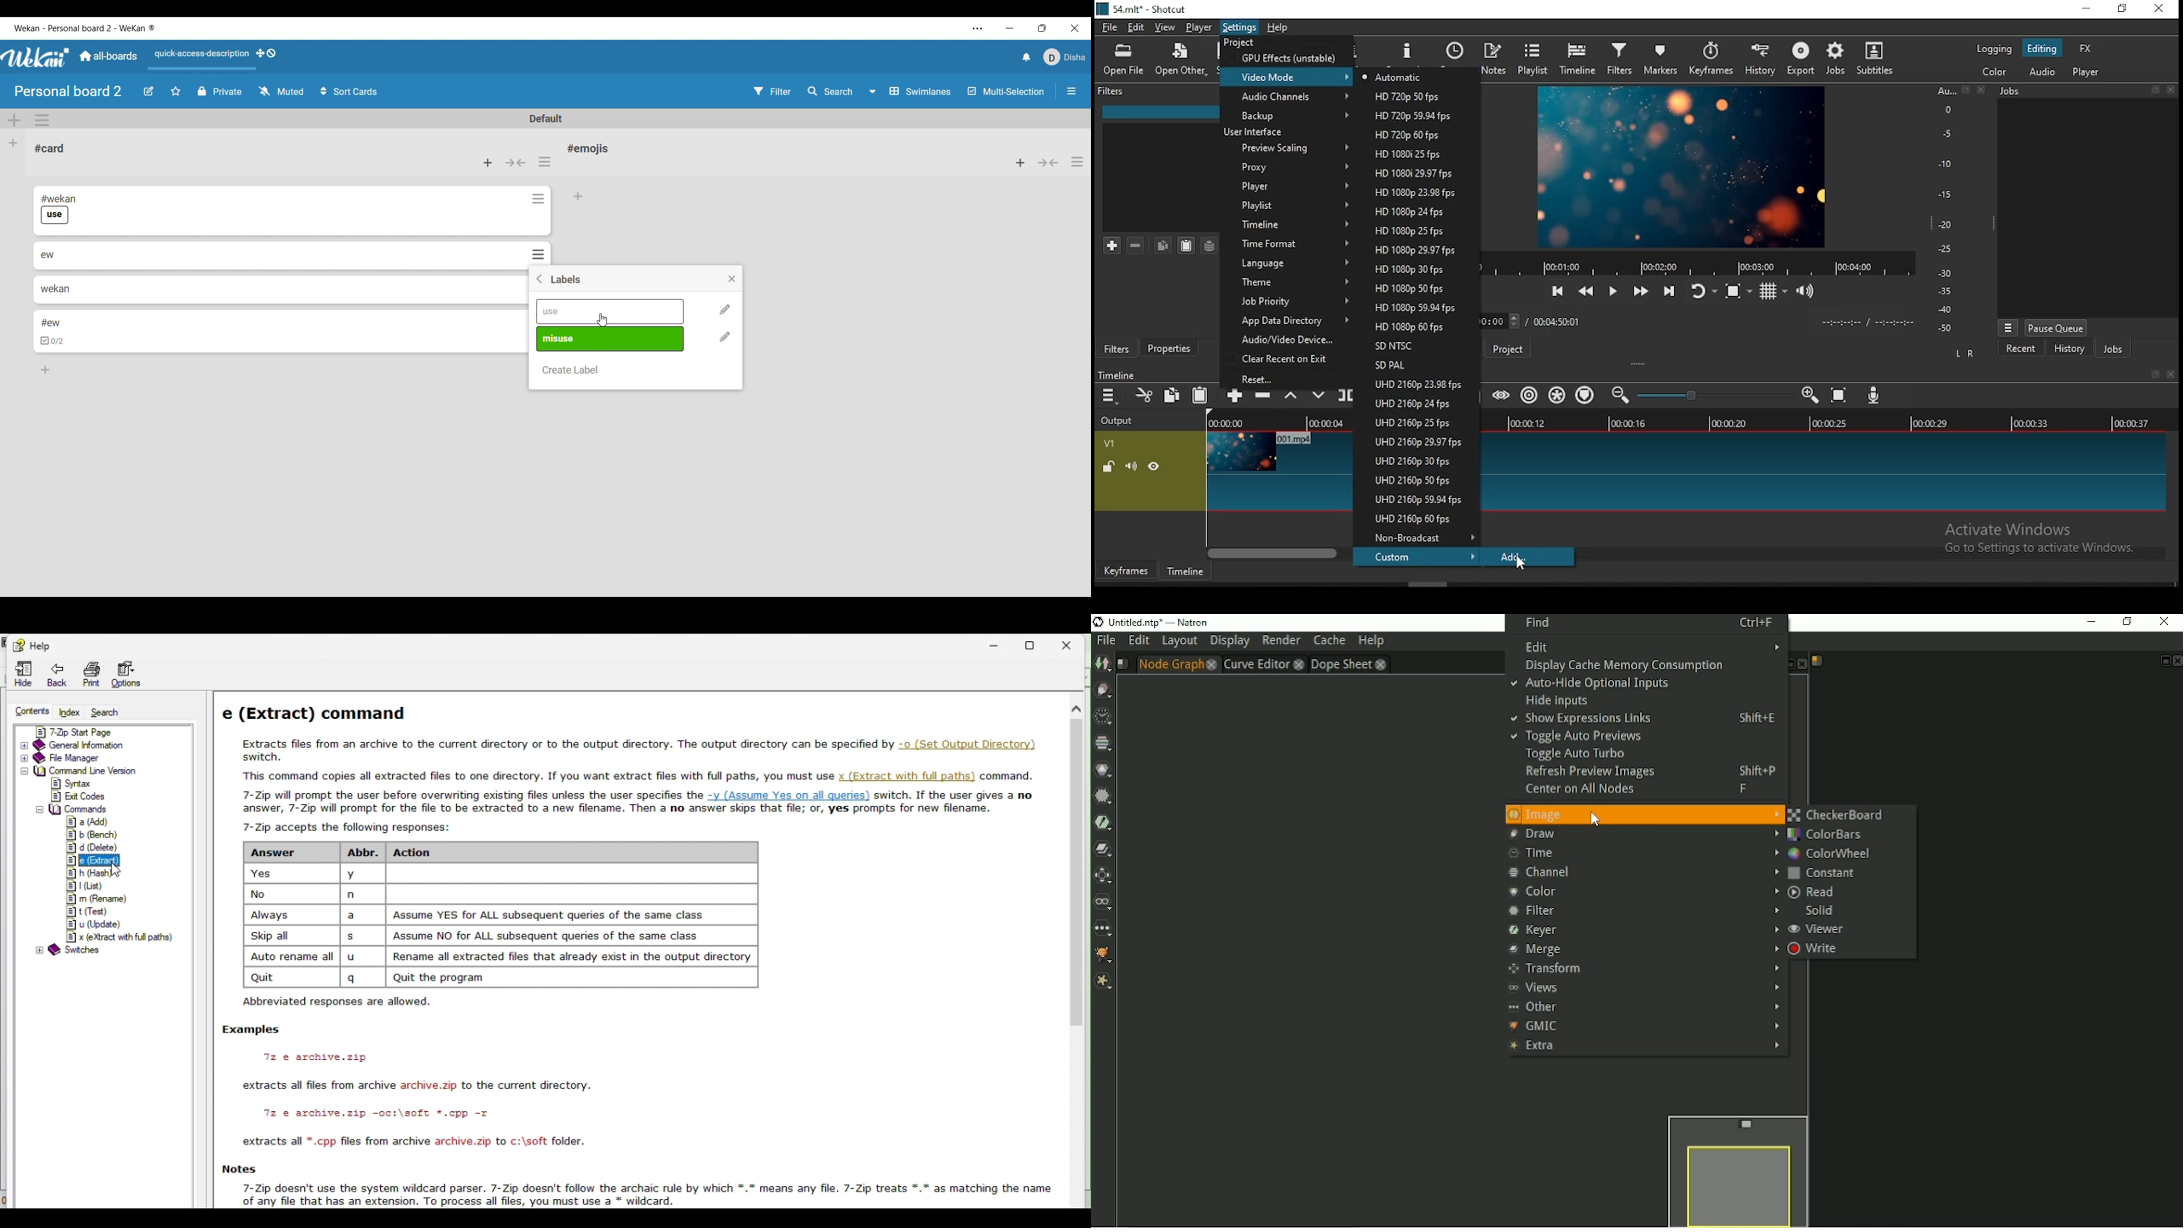 The height and width of the screenshot is (1232, 2184). Describe the element at coordinates (2174, 91) in the screenshot. I see `close` at that location.